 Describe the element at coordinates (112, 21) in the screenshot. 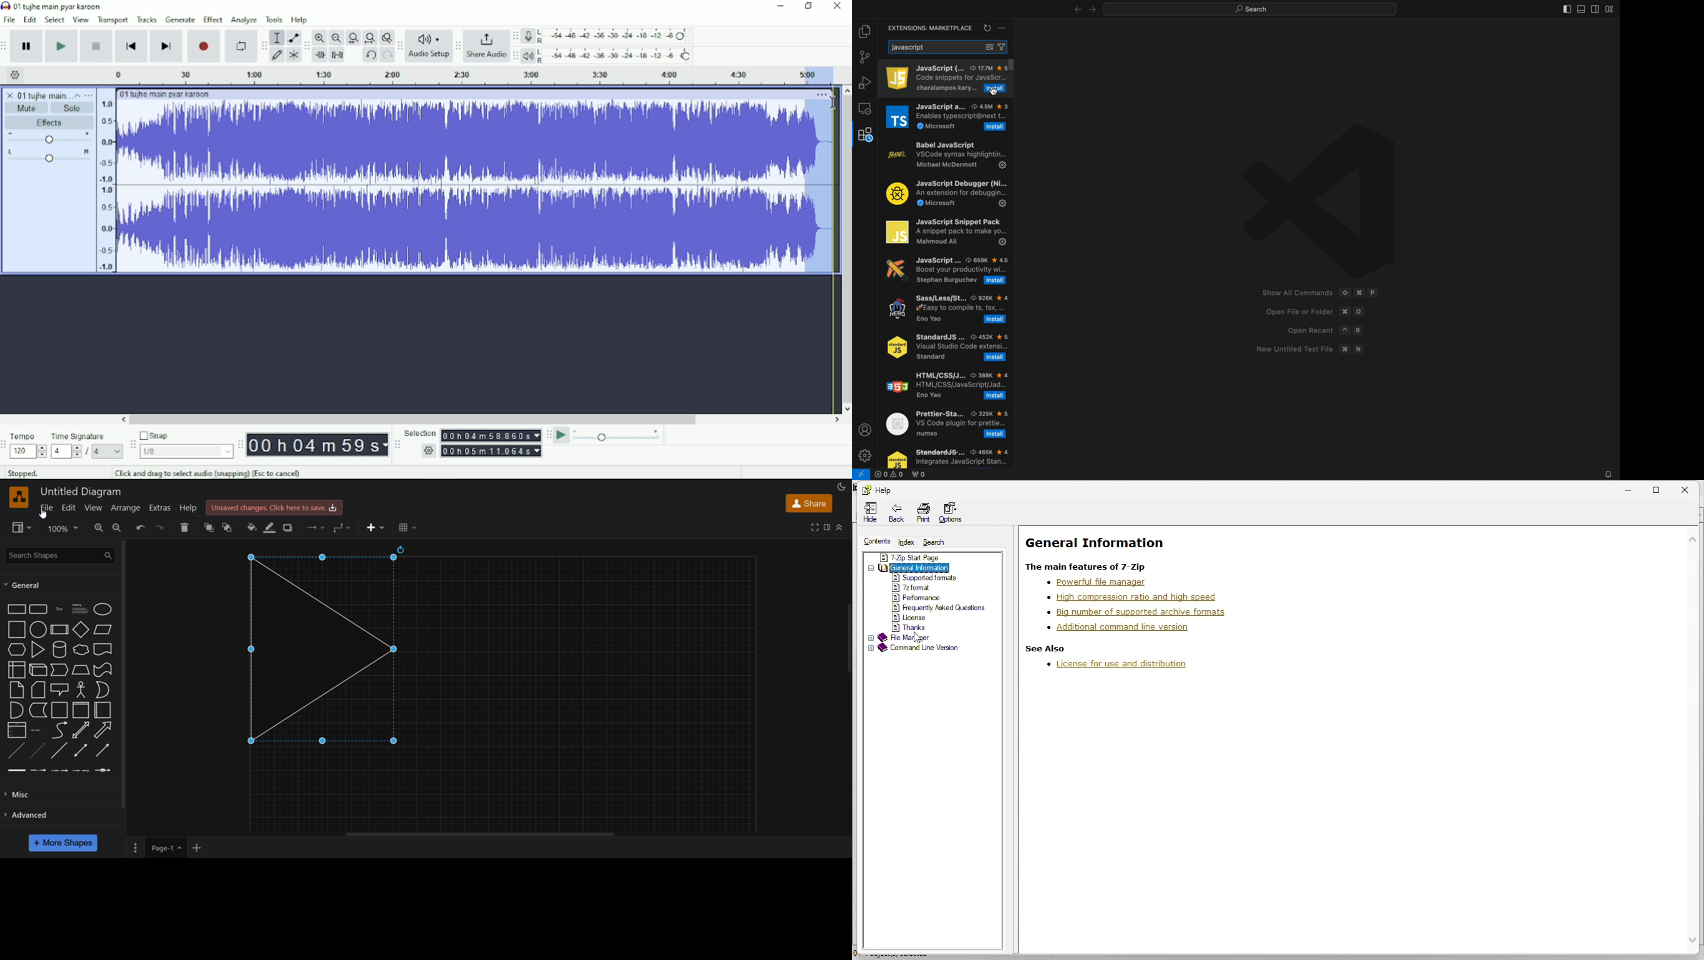

I see `Transport` at that location.